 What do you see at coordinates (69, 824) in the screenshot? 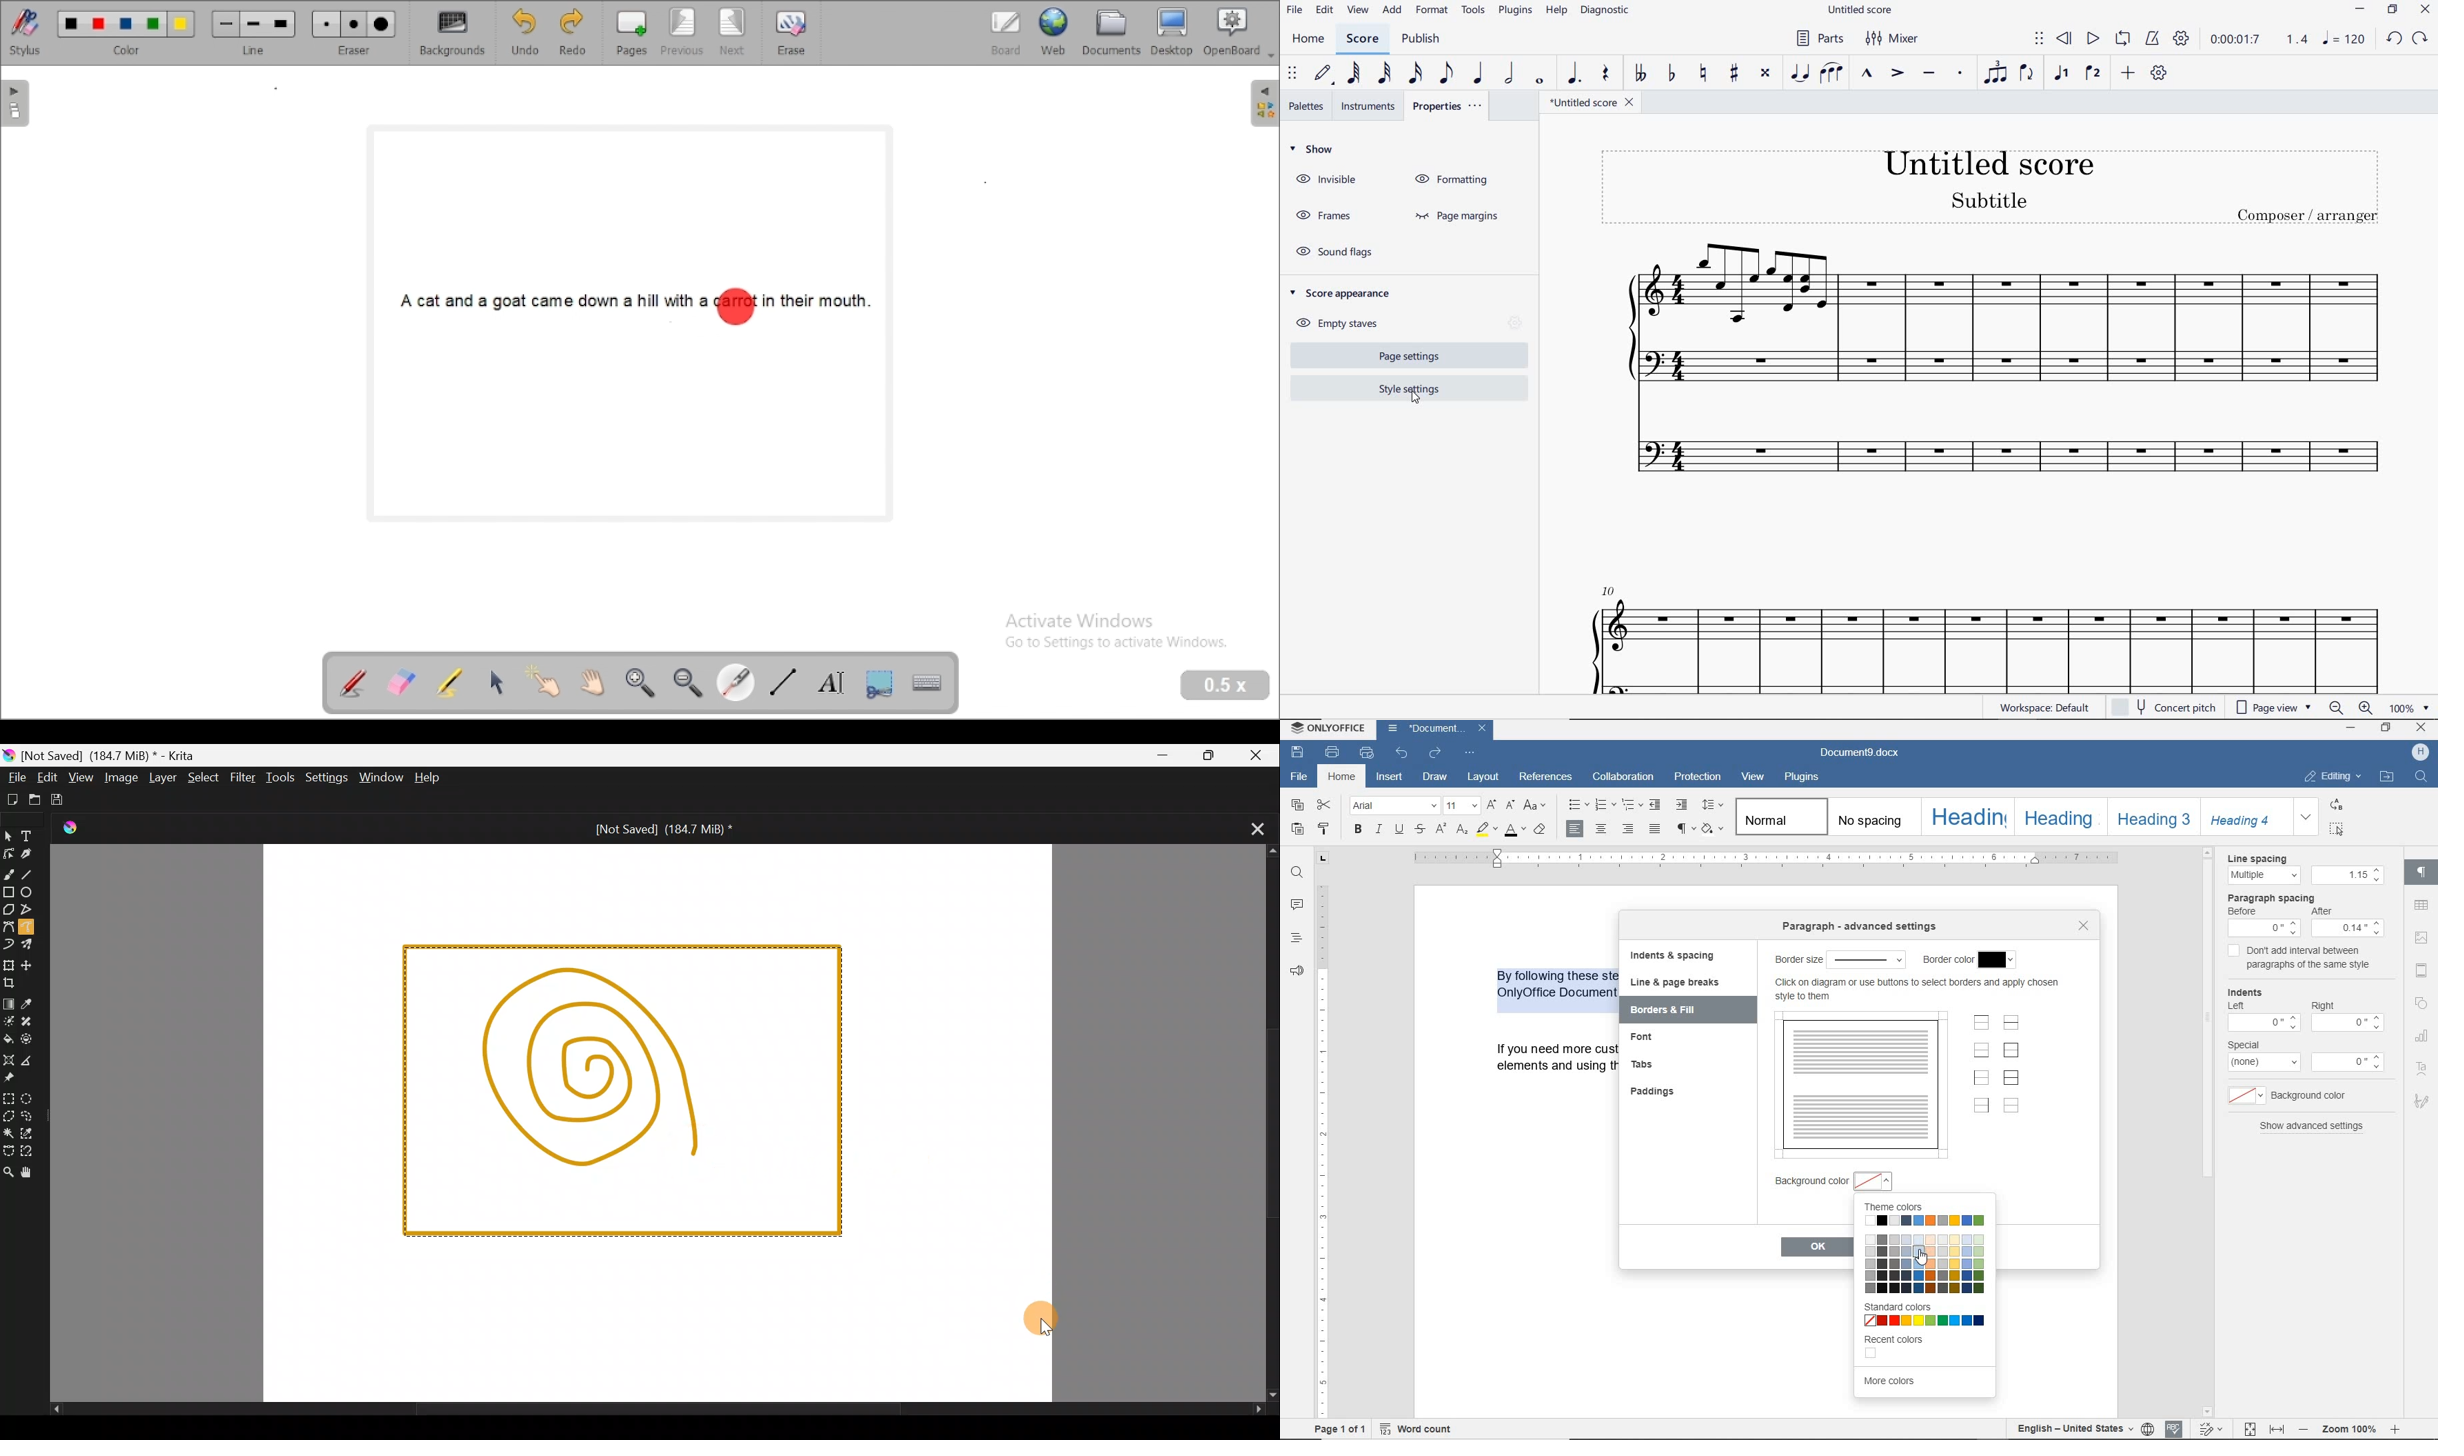
I see `Krita Logo` at bounding box center [69, 824].